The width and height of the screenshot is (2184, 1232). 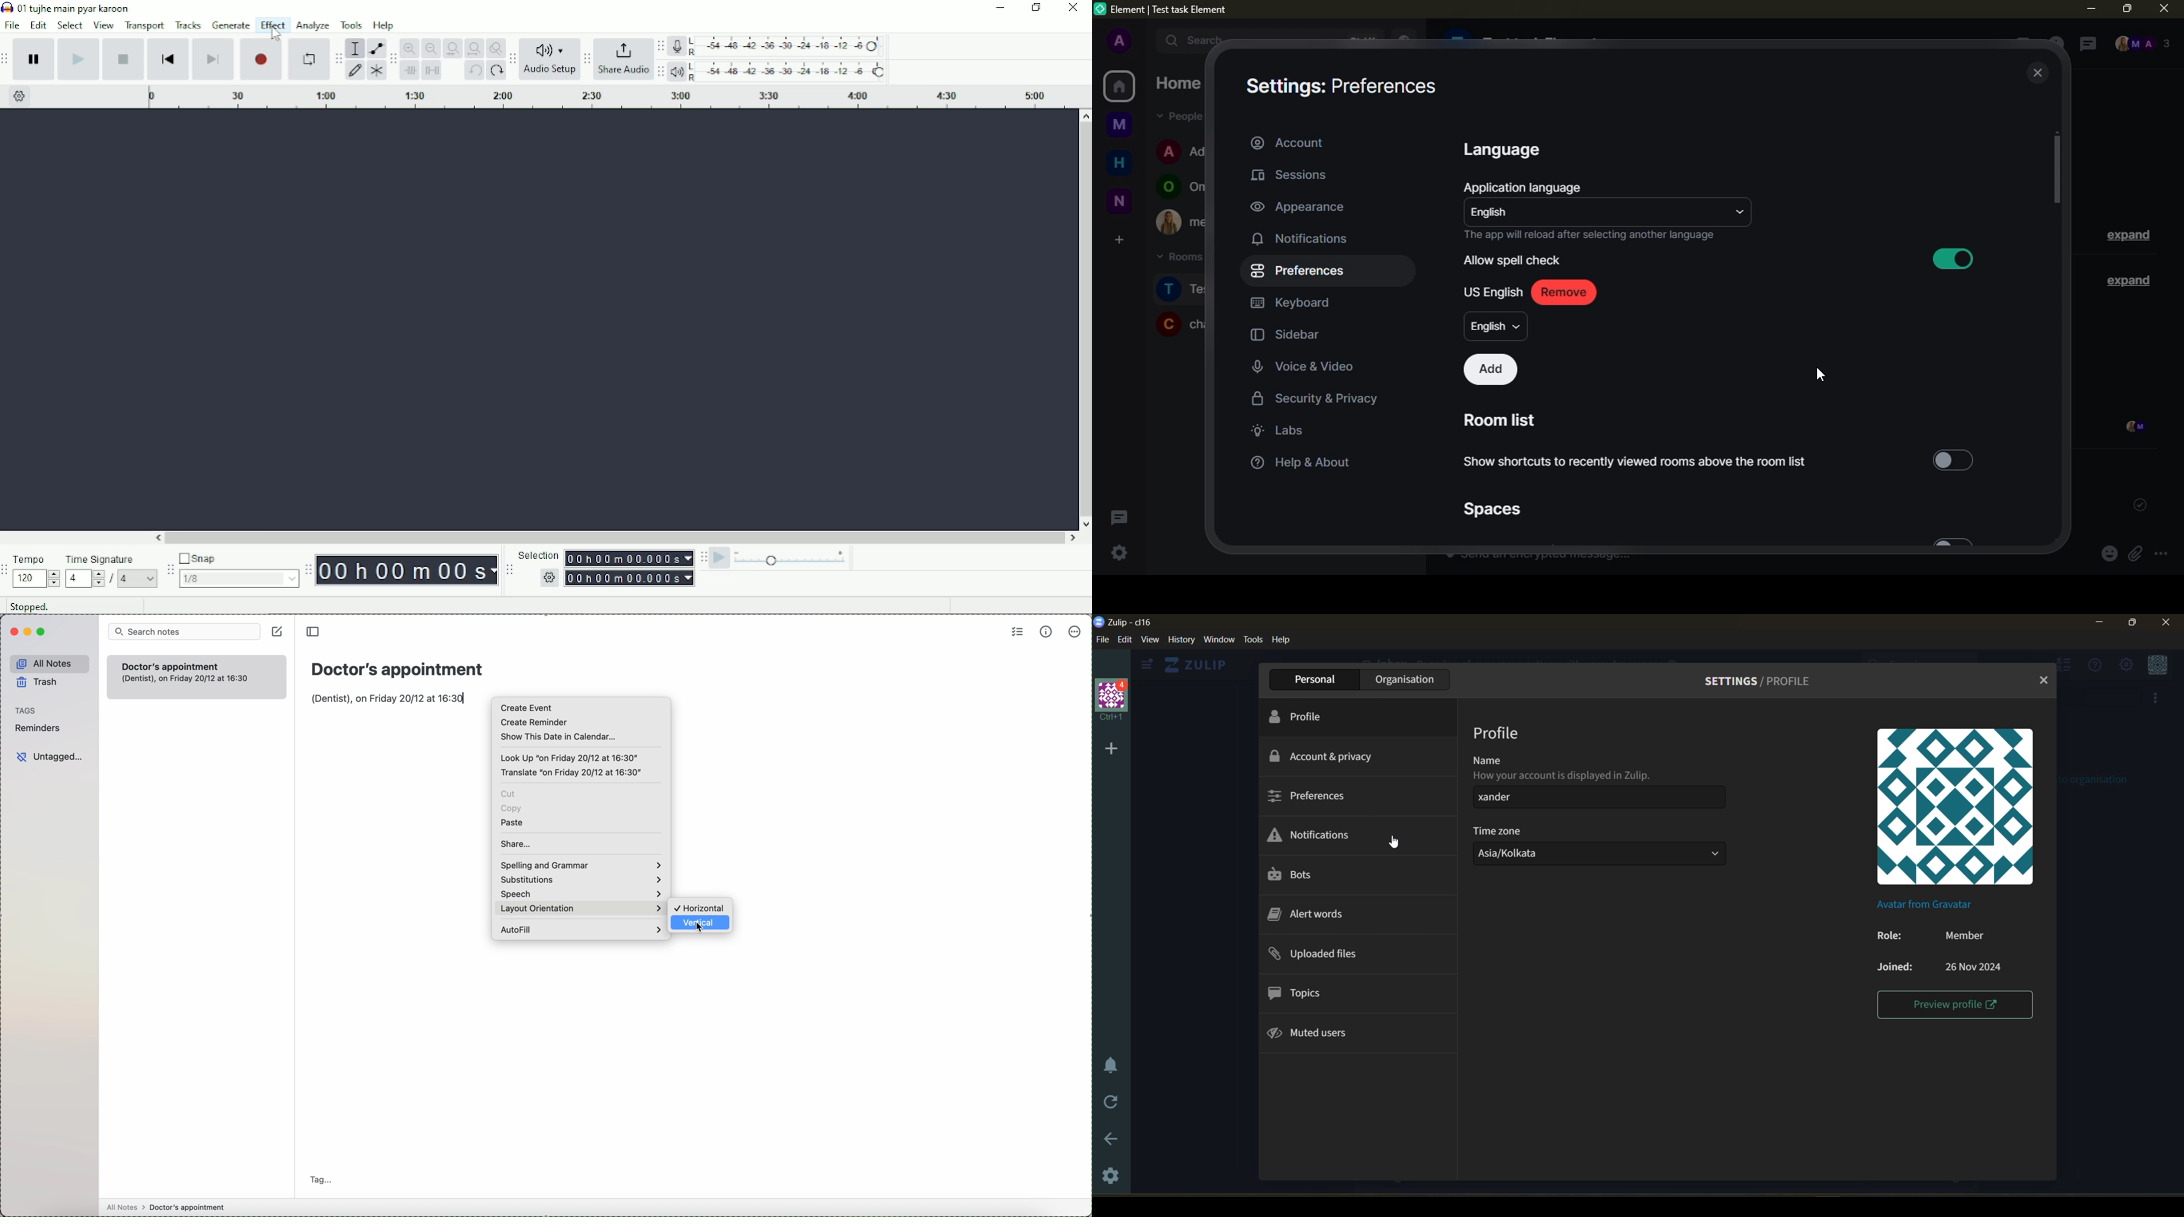 I want to click on drop down, so click(x=1738, y=212).